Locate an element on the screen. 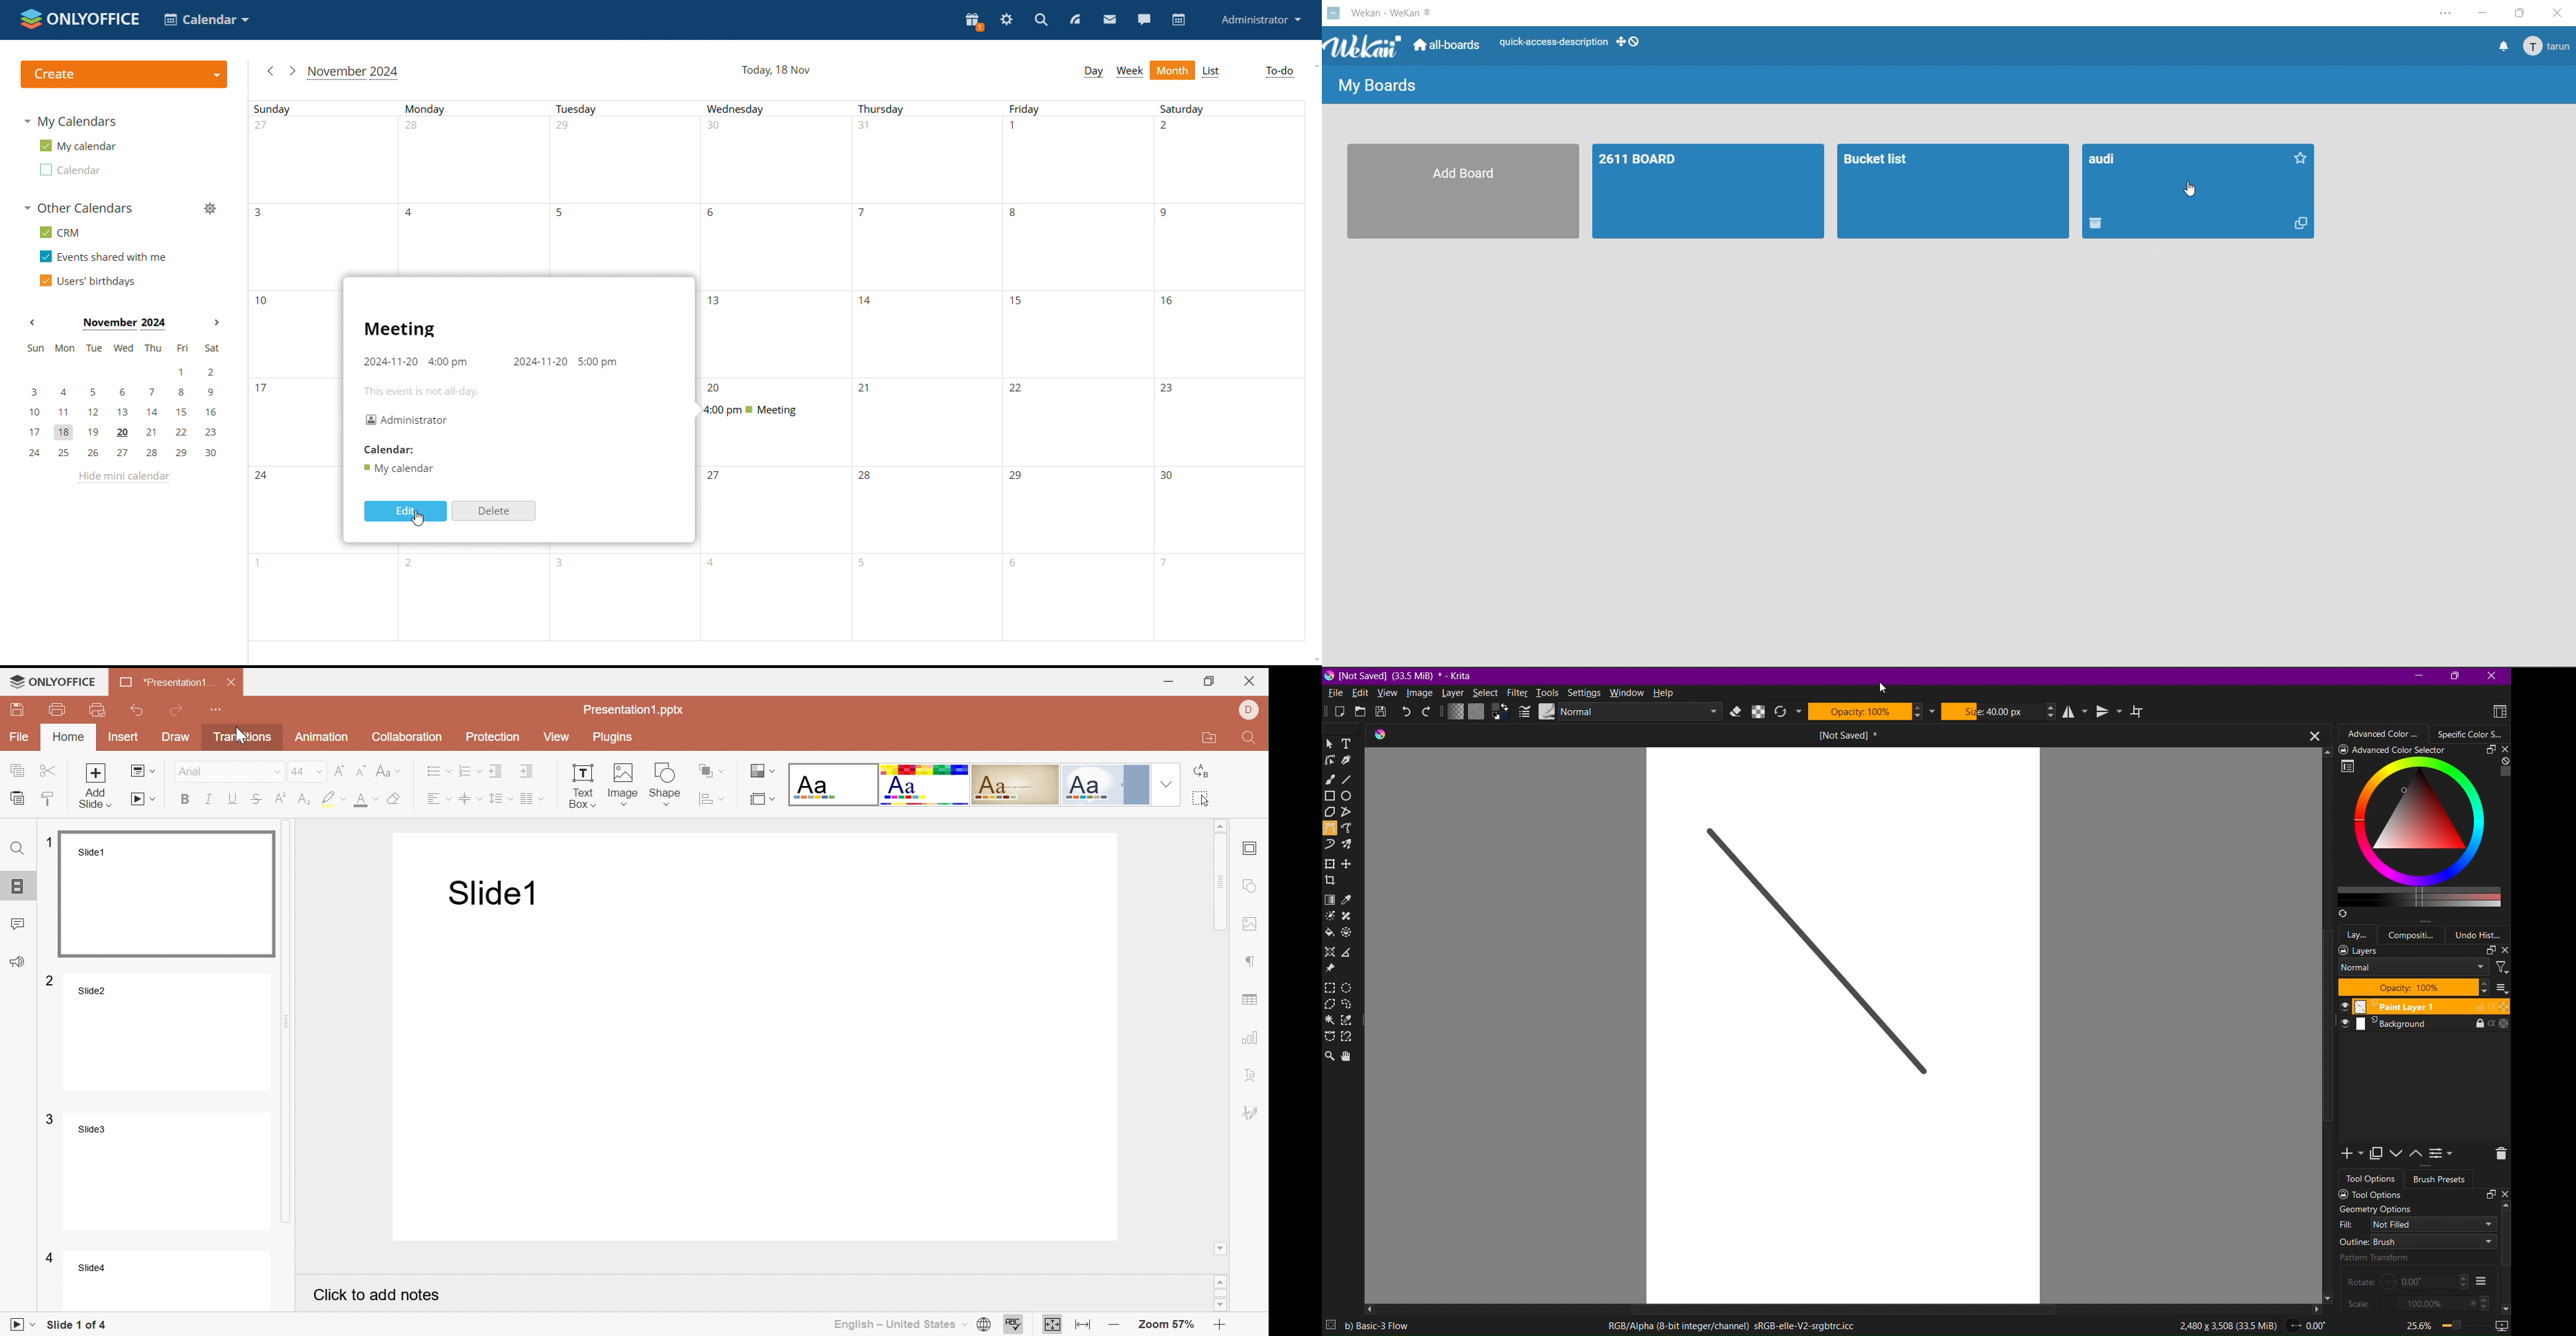 This screenshot has height=1344, width=2576. More is located at coordinates (1168, 783).